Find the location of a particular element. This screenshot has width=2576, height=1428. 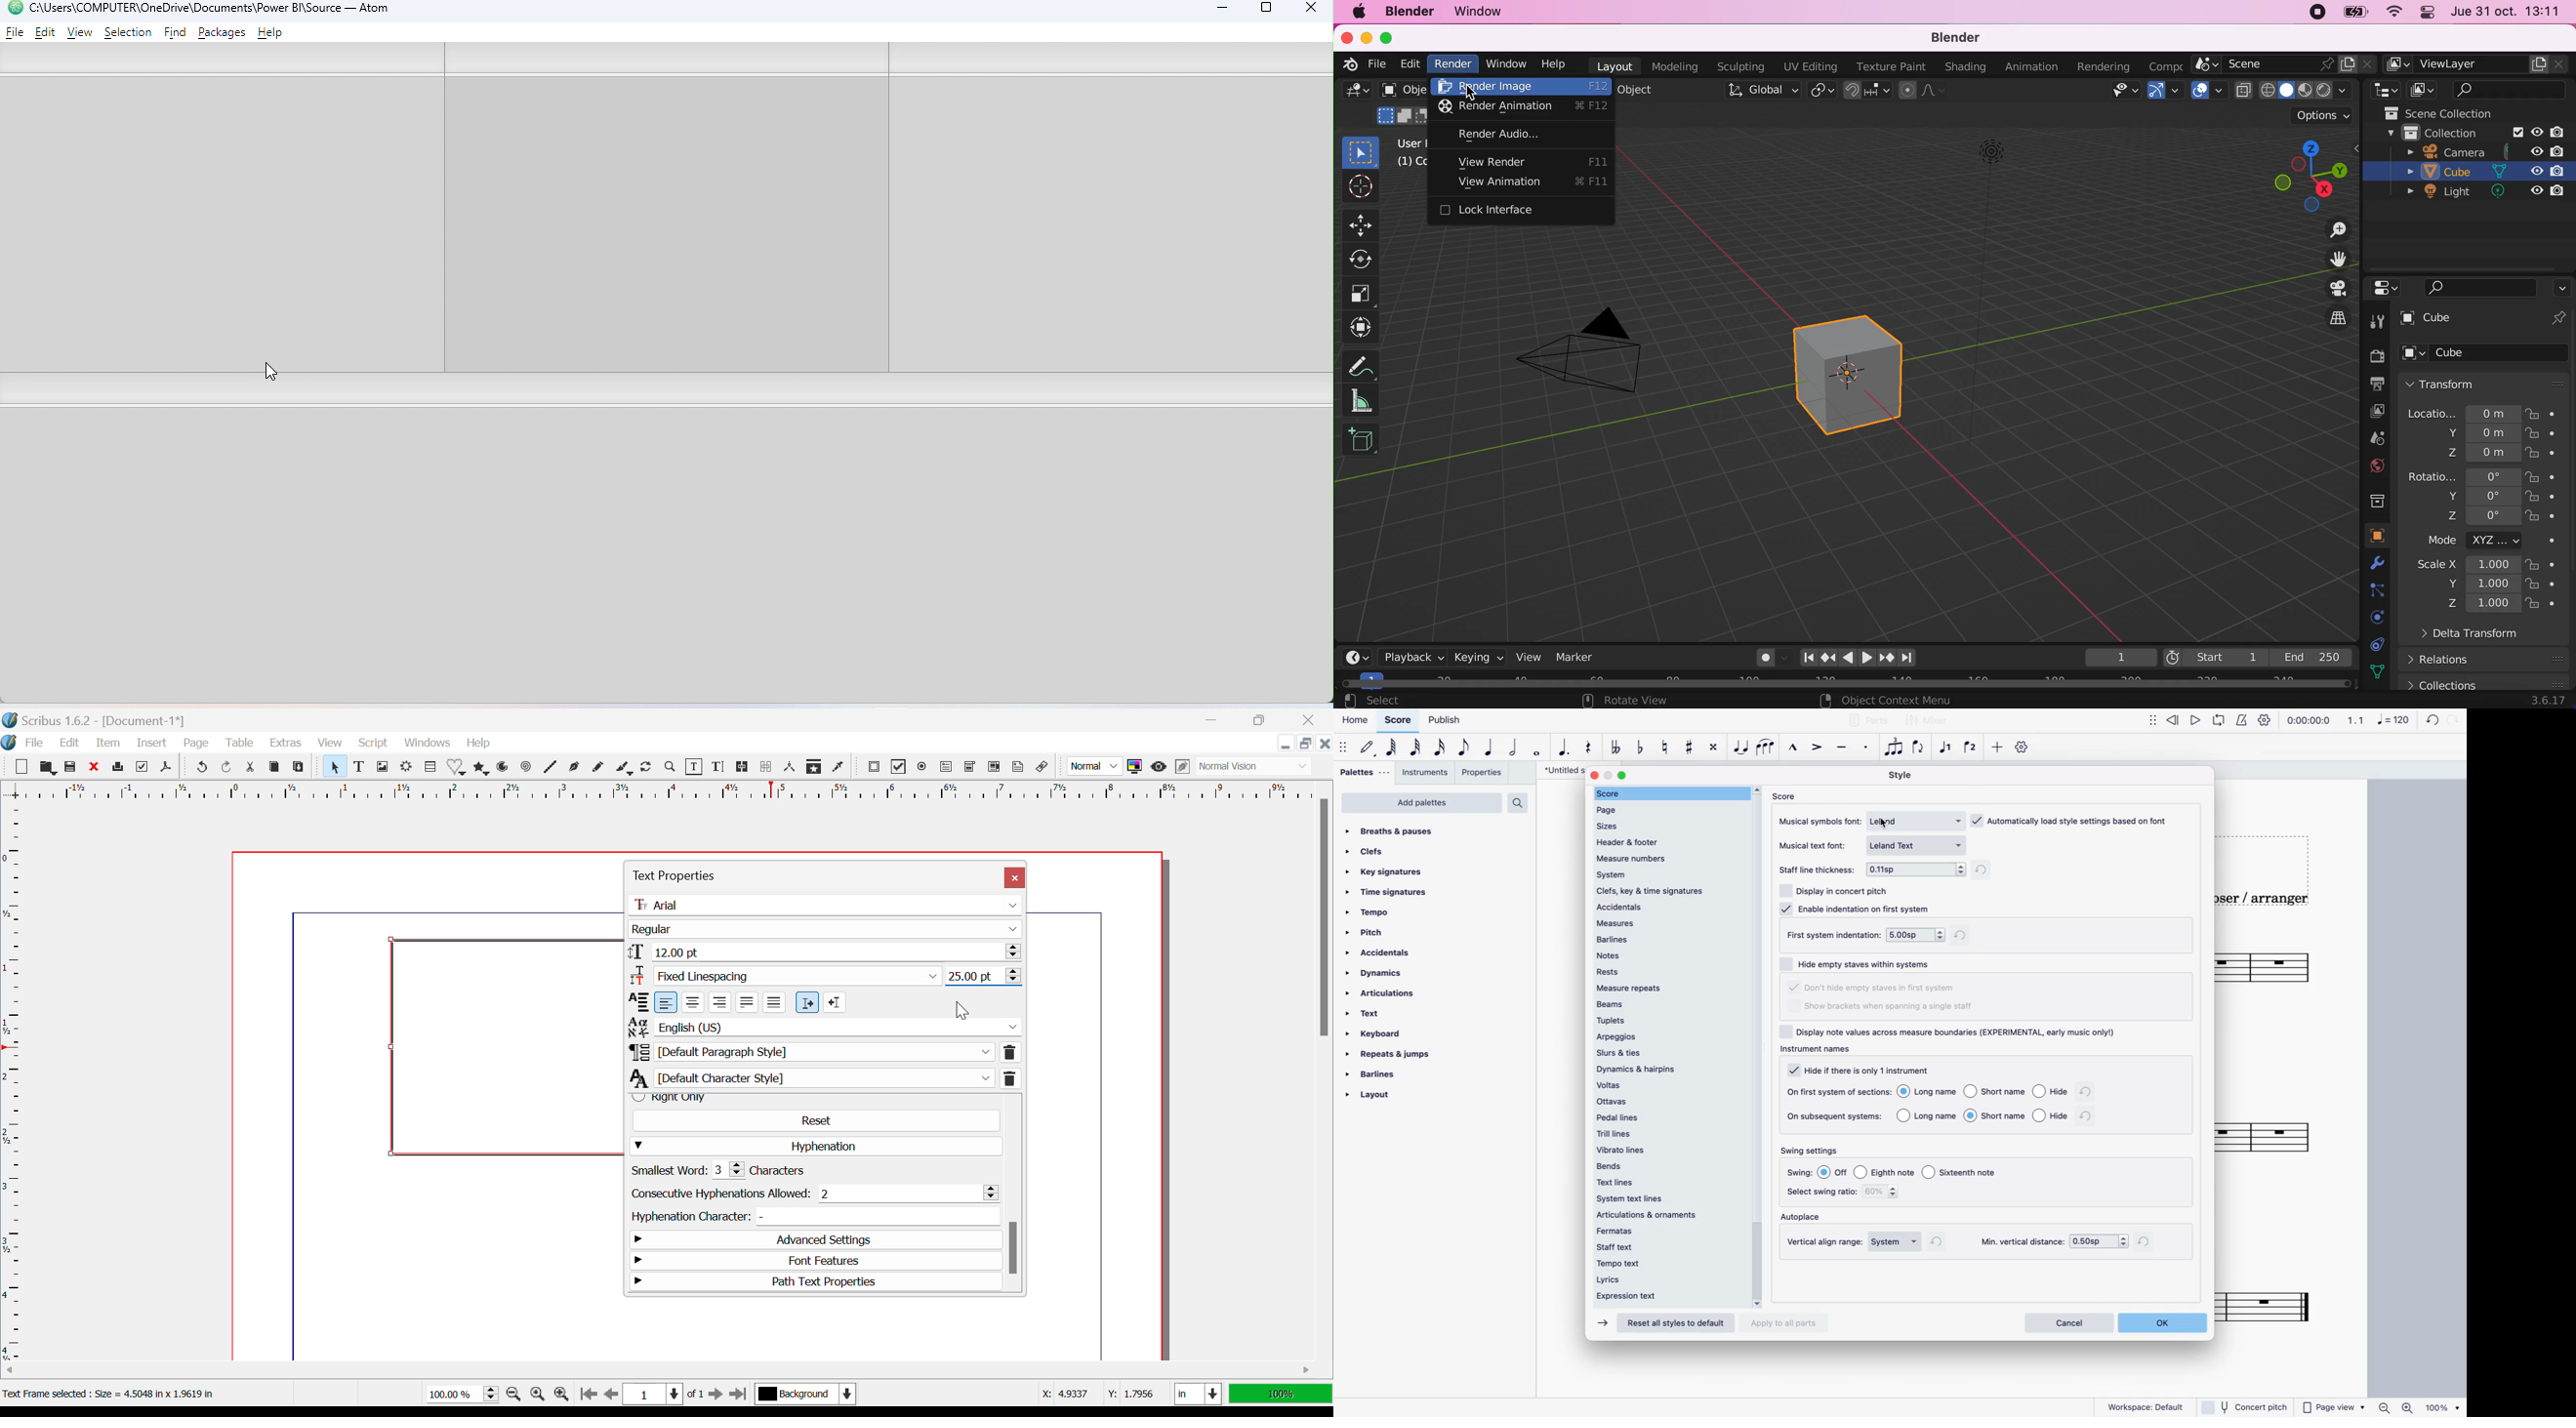

Select is located at coordinates (334, 766).